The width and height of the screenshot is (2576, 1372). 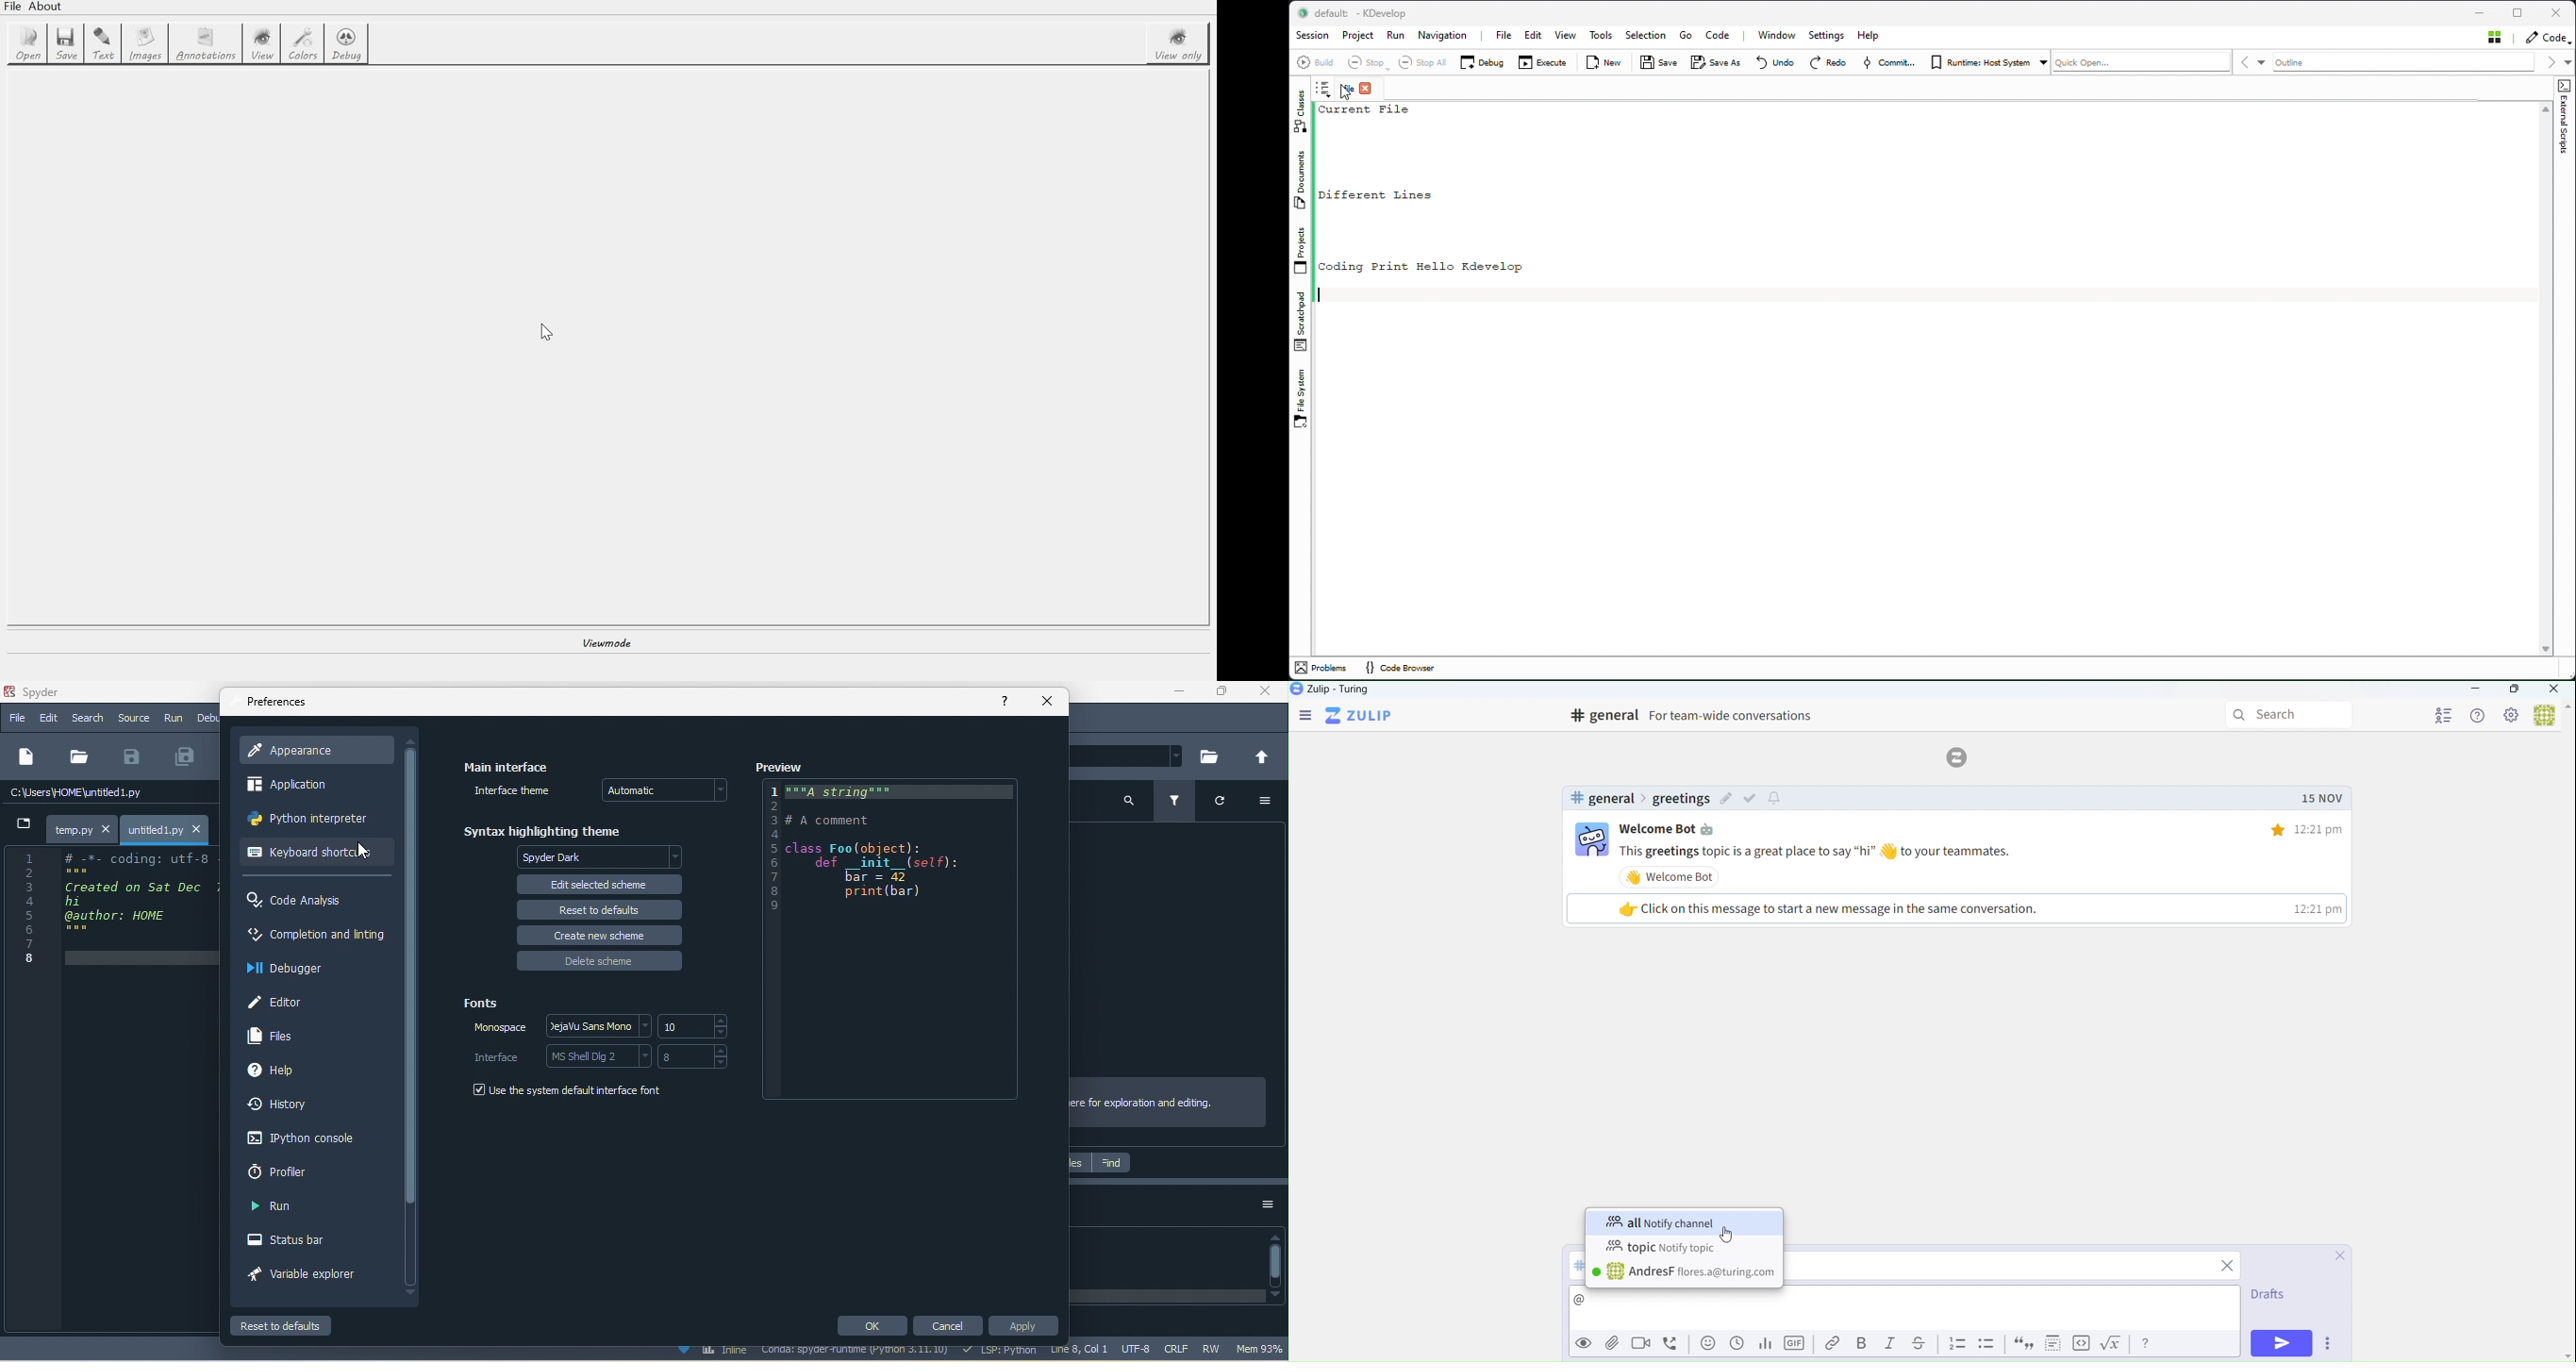 What do you see at coordinates (2512, 716) in the screenshot?
I see `Settings` at bounding box center [2512, 716].